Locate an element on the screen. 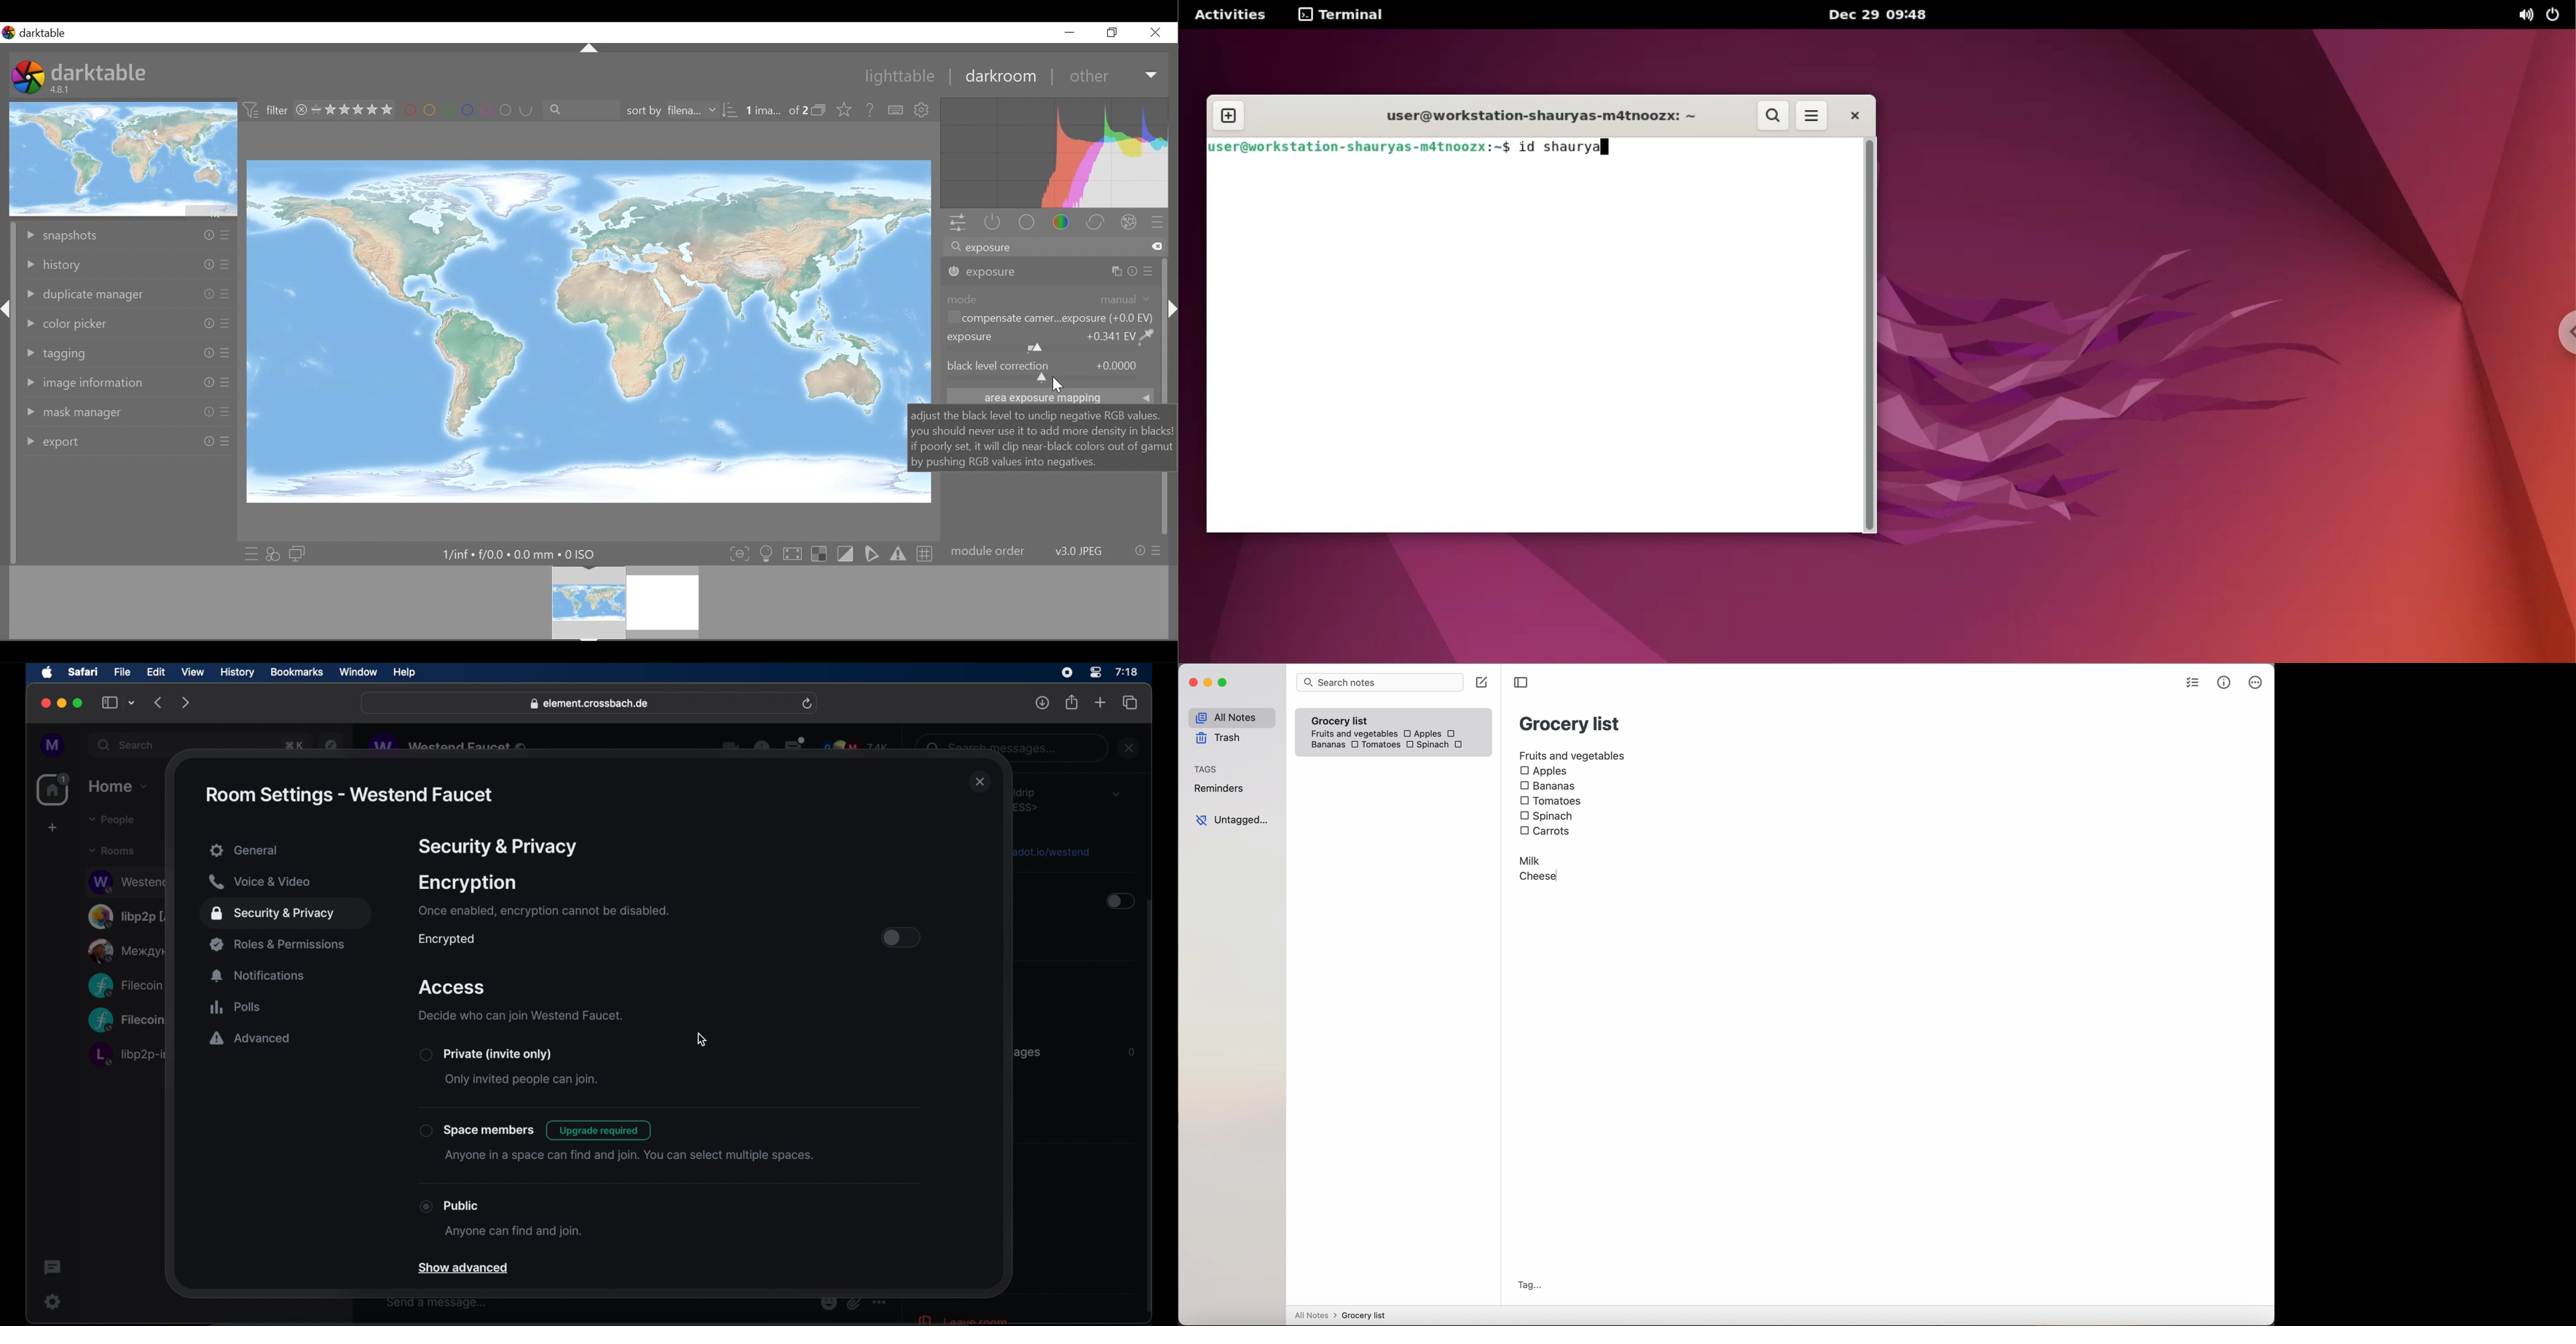 This screenshot has width=2576, height=1344. rooms dropdown is located at coordinates (112, 851).